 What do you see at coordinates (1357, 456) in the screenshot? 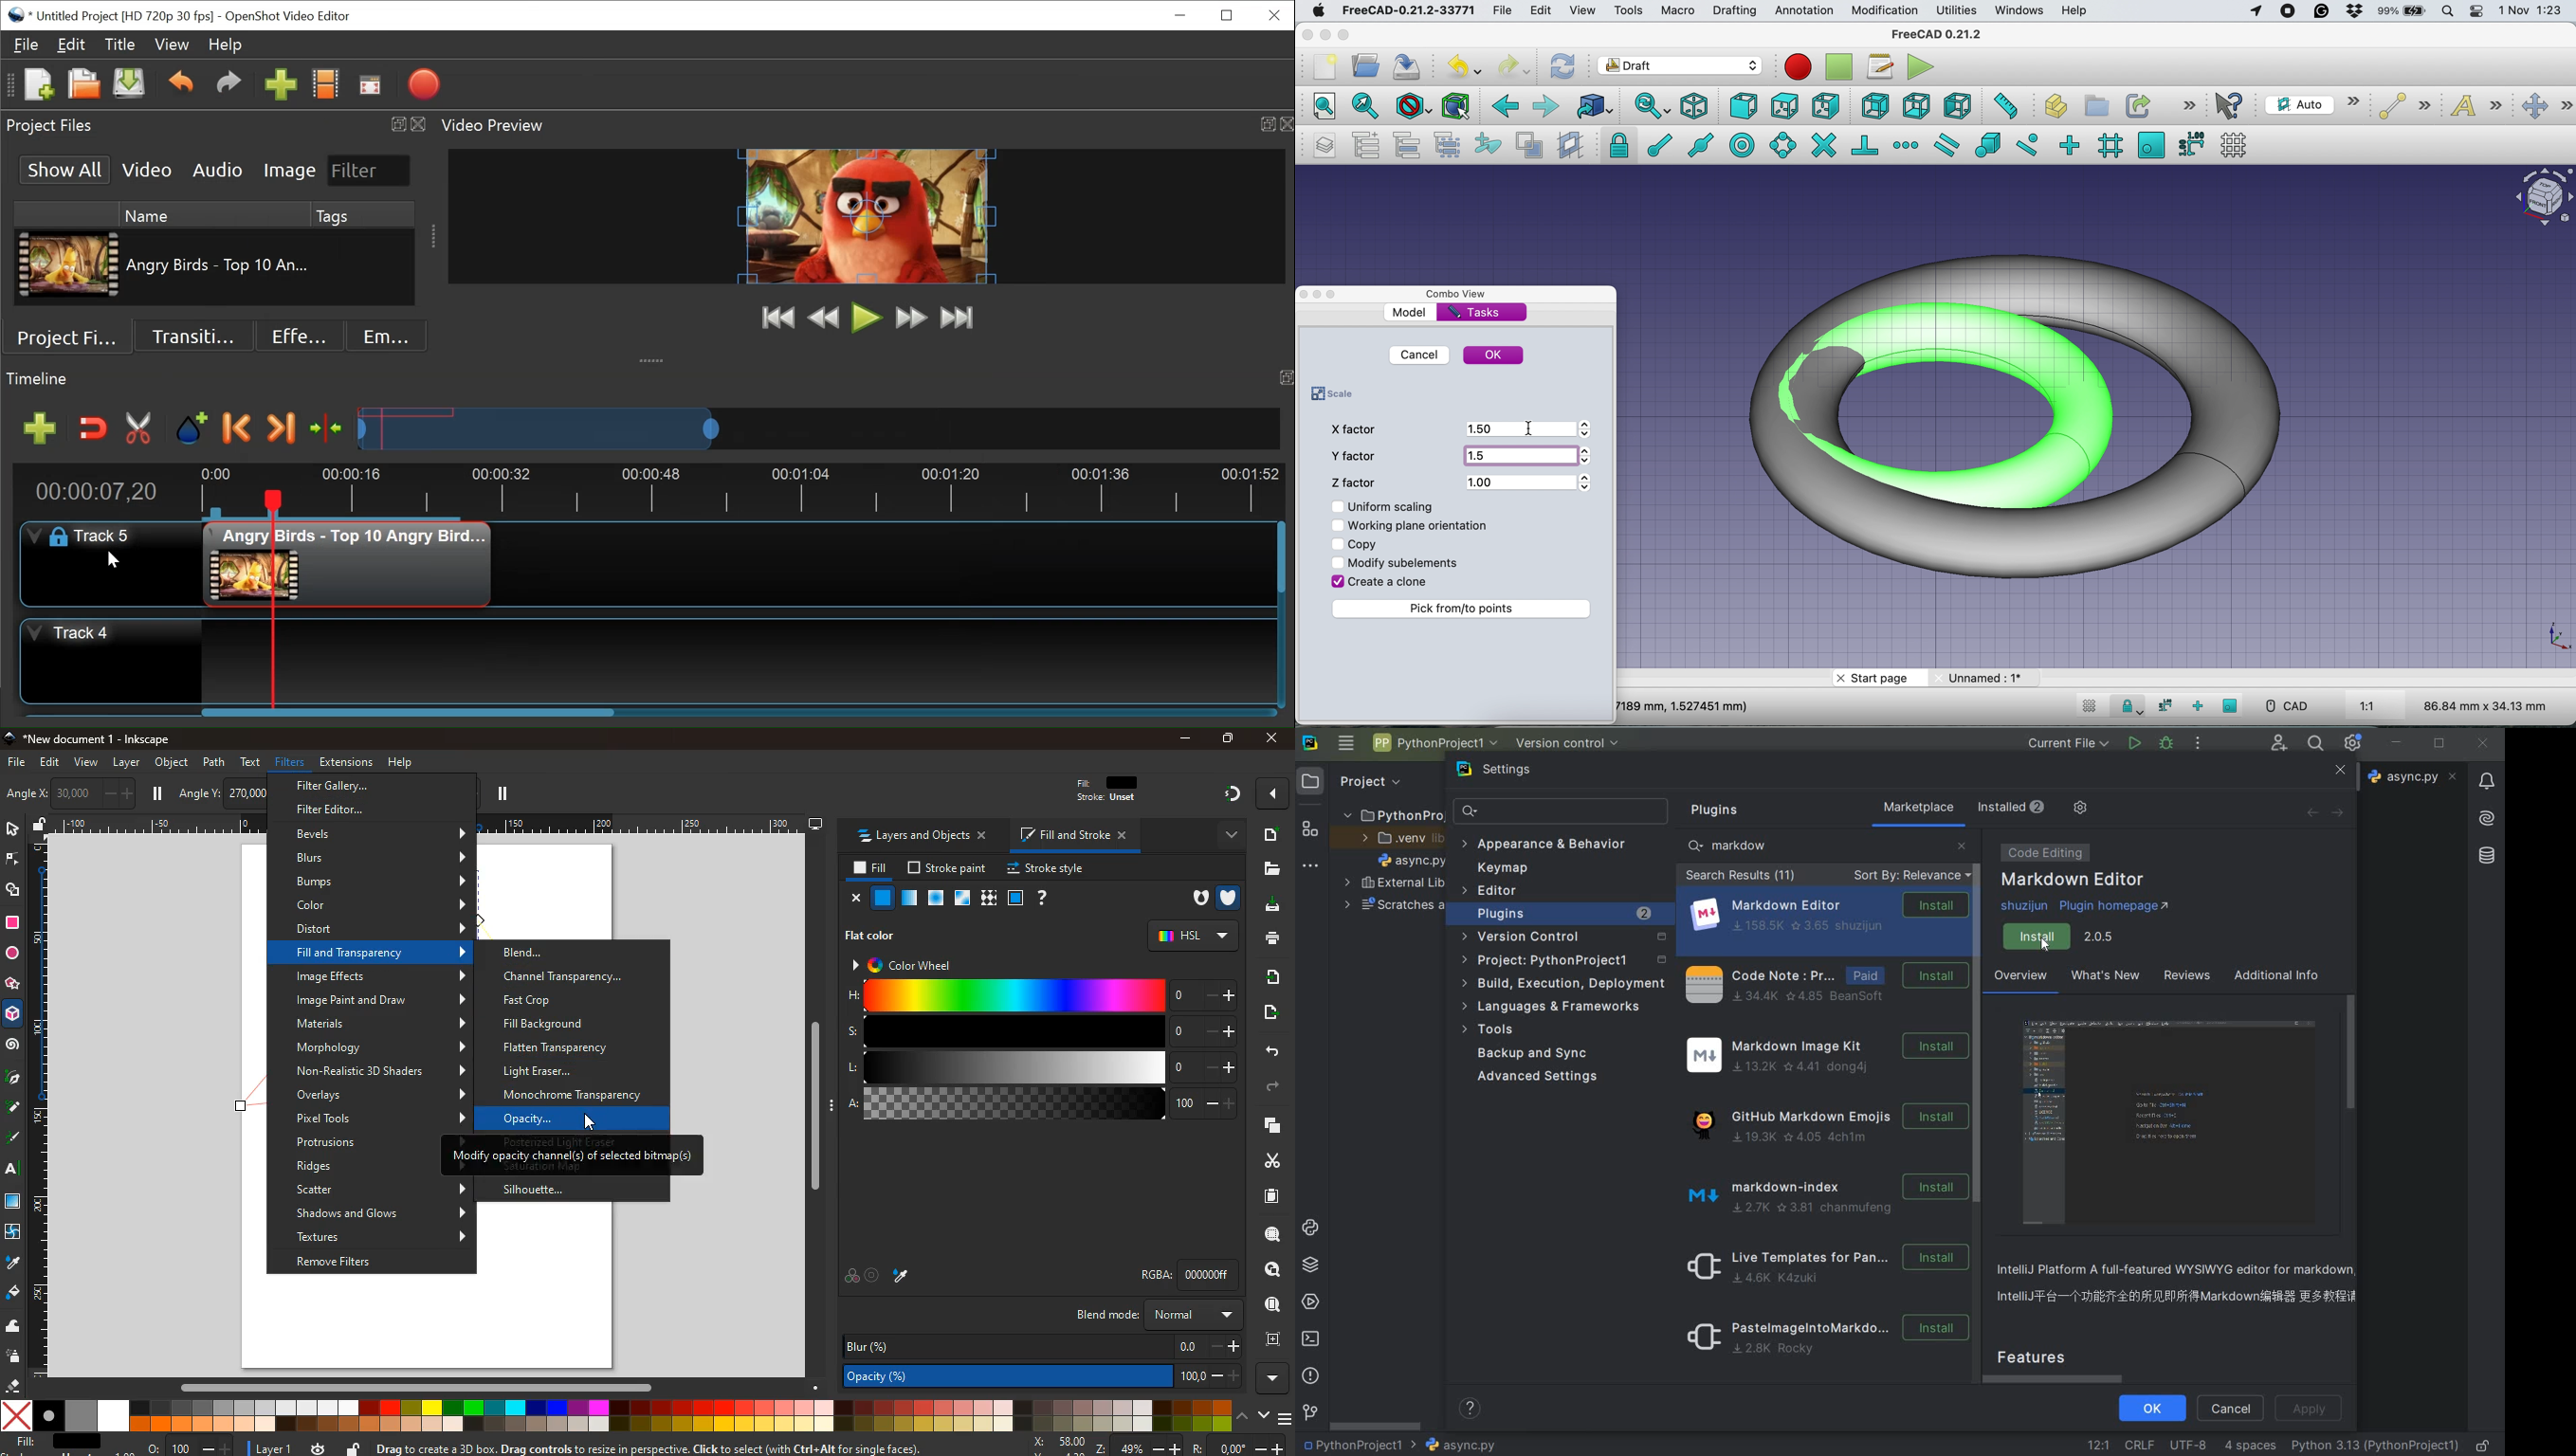
I see `y factor` at bounding box center [1357, 456].